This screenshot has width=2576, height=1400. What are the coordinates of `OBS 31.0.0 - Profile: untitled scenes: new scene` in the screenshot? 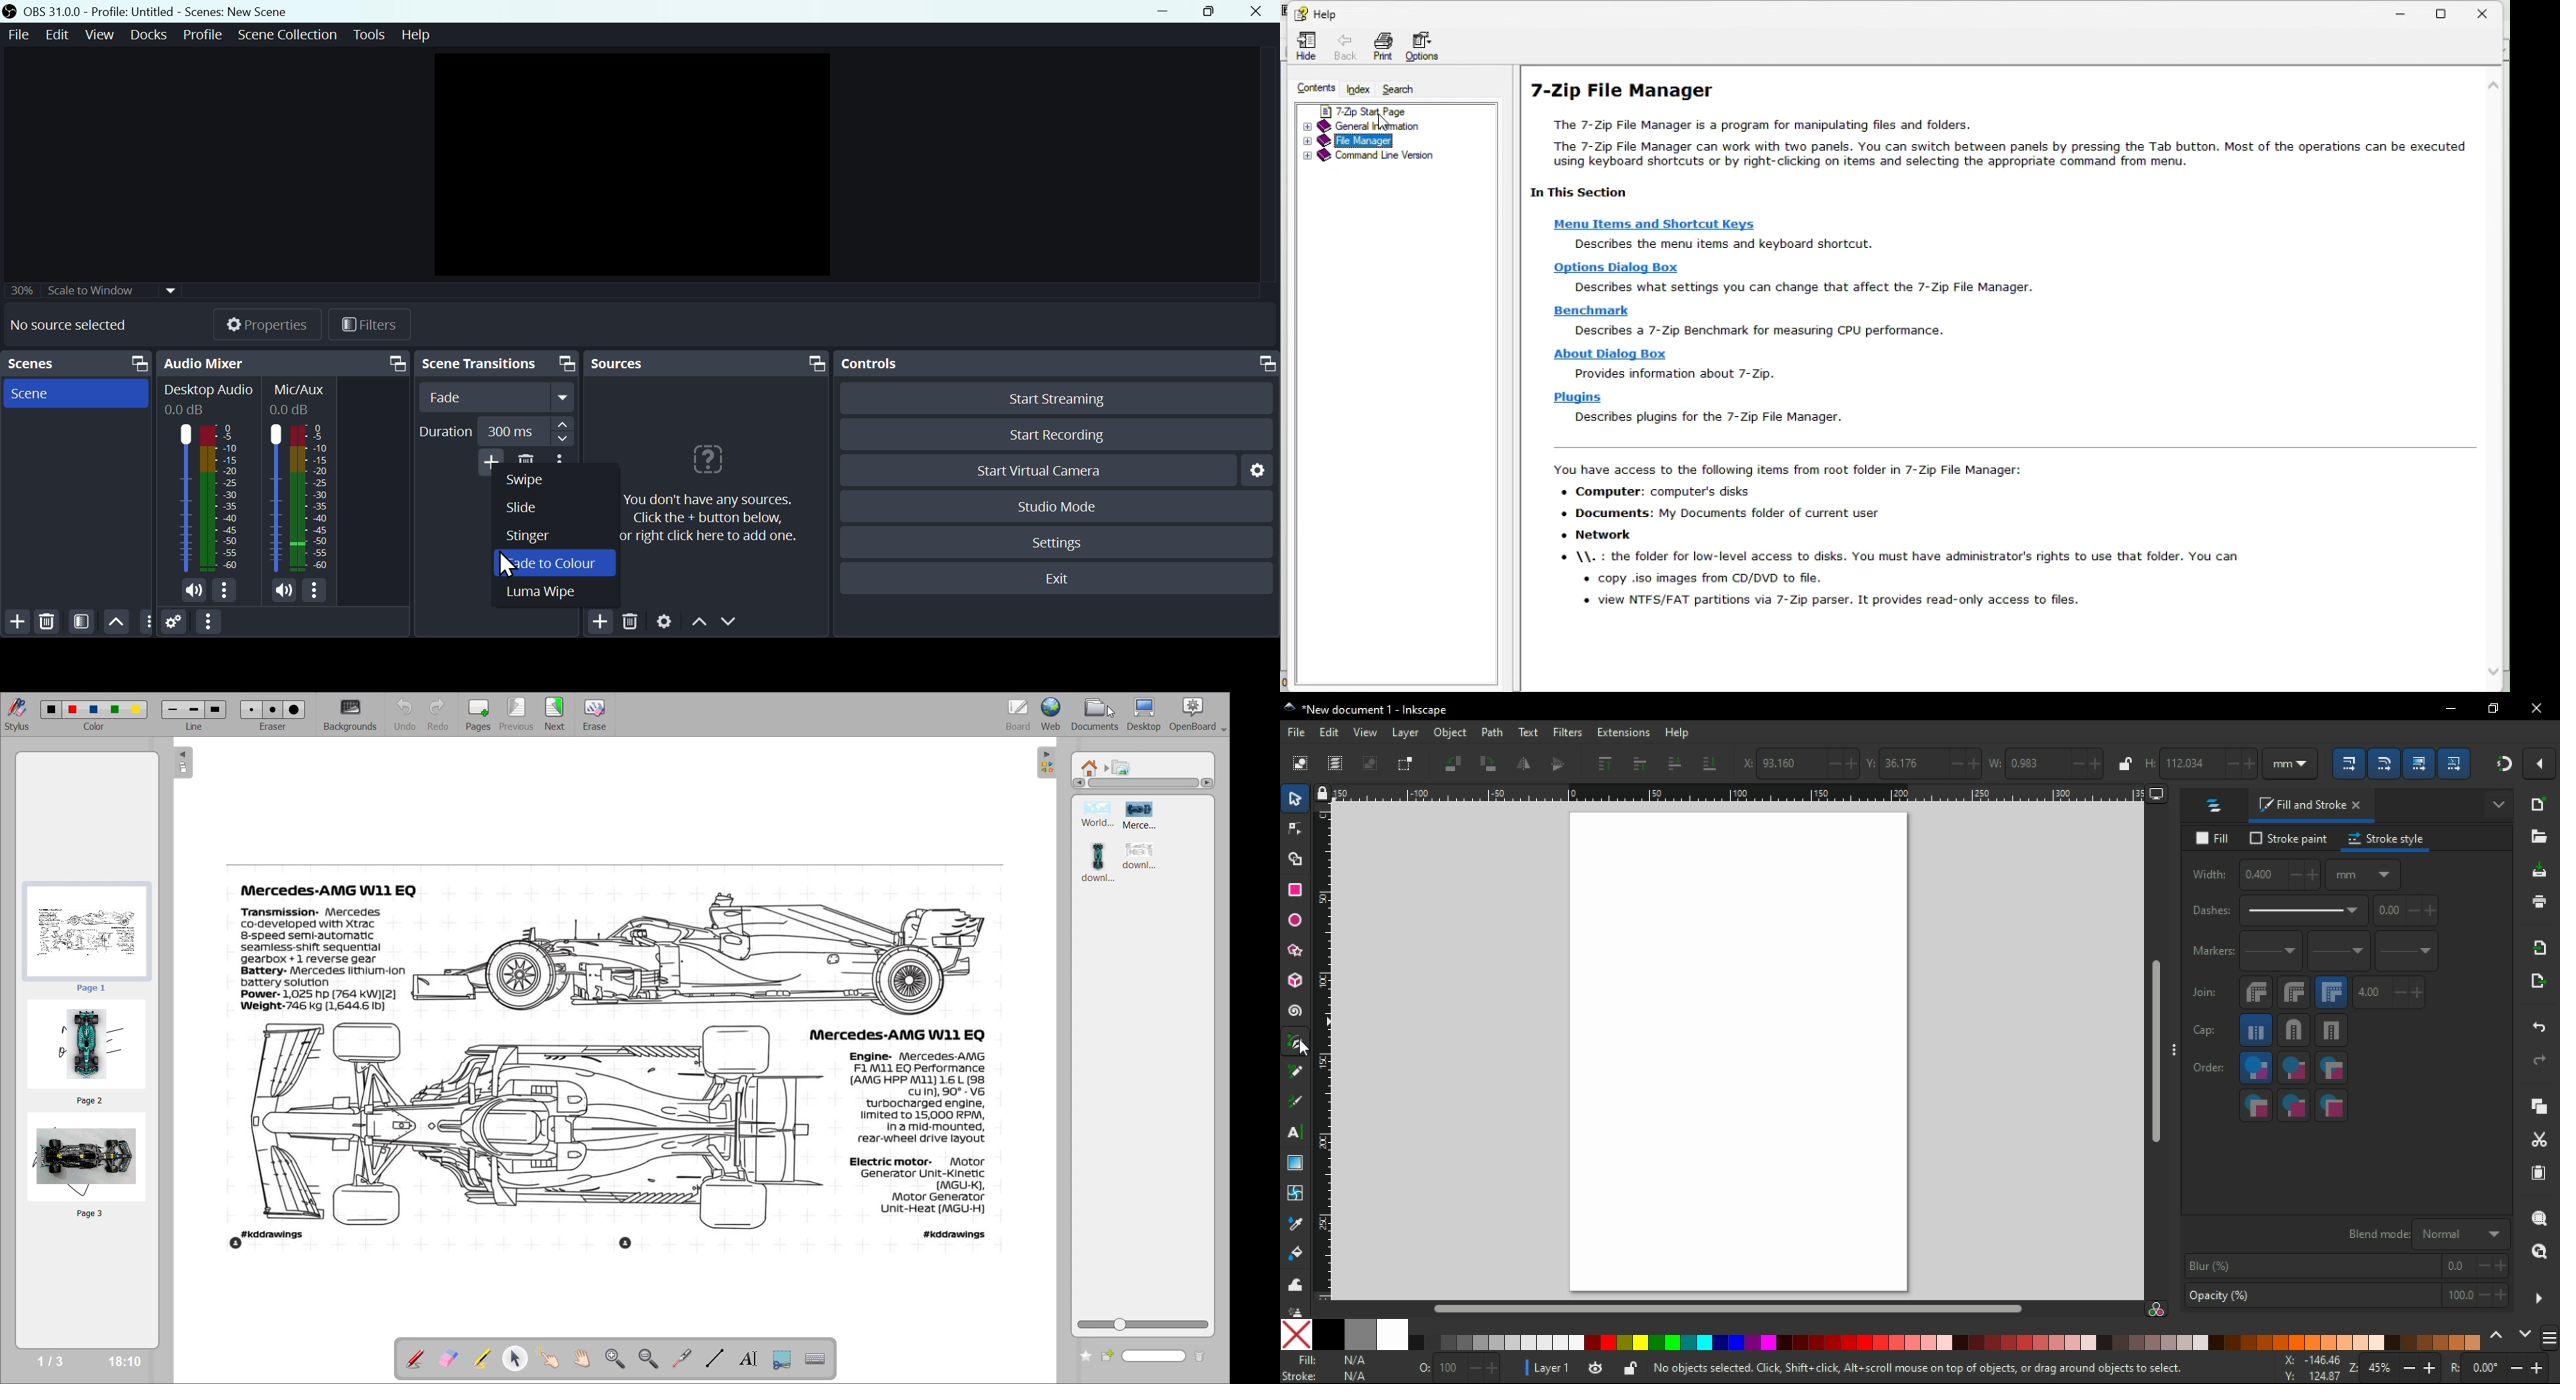 It's located at (151, 11).